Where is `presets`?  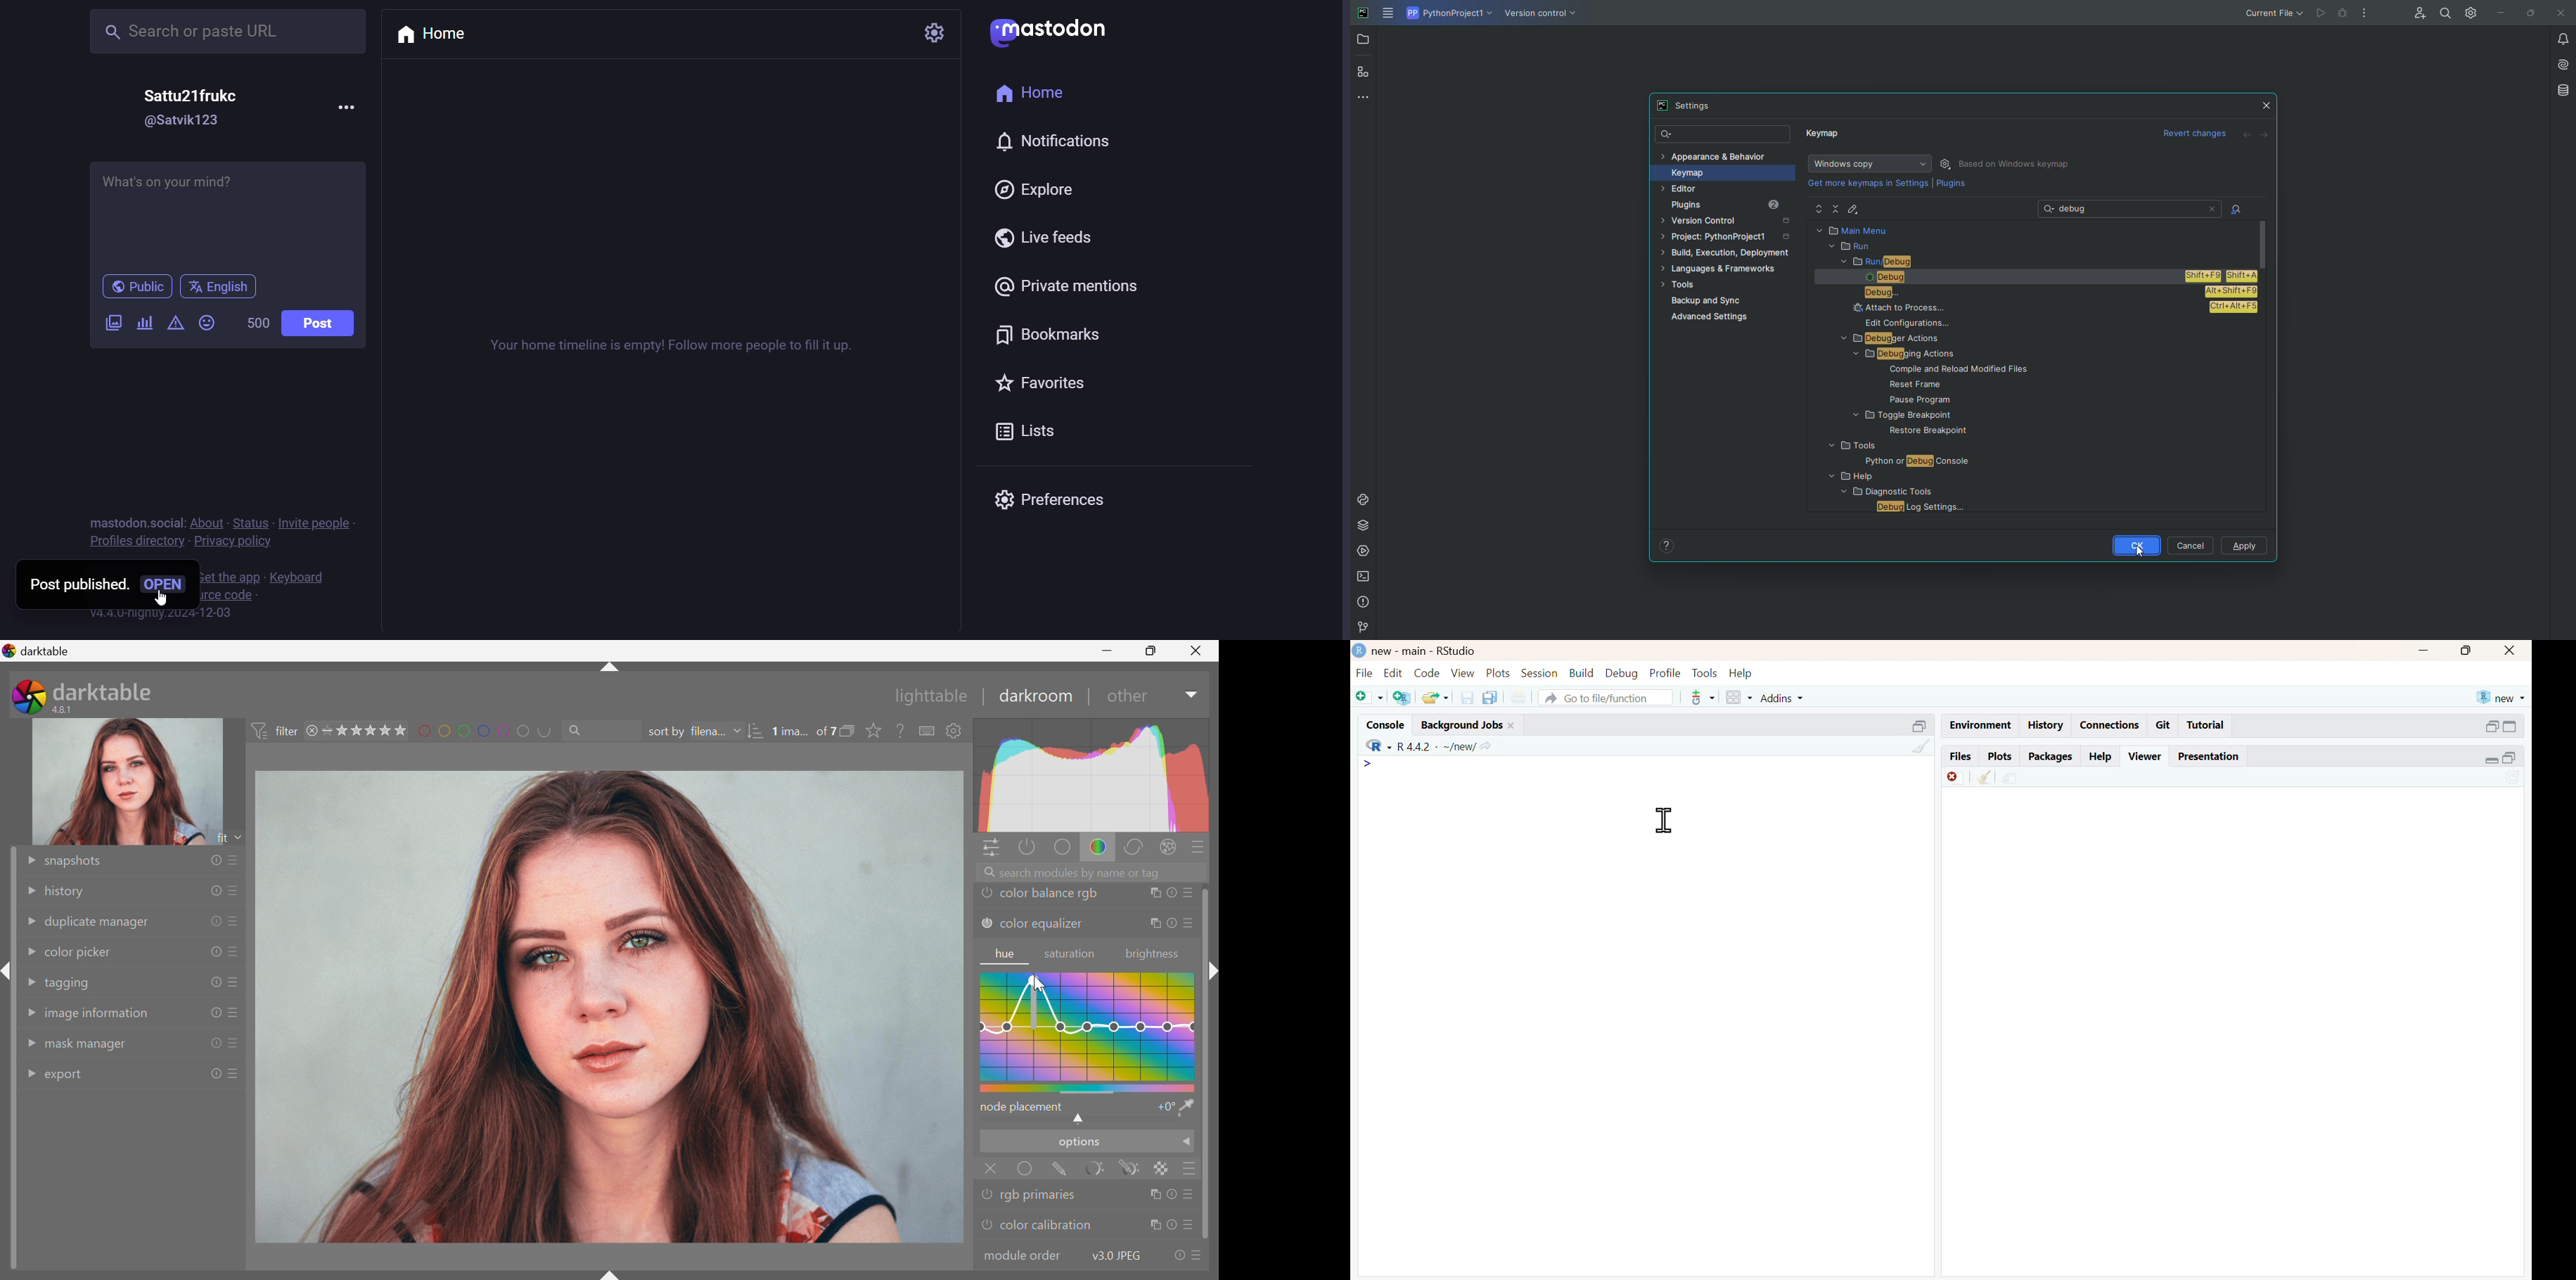
presets is located at coordinates (236, 982).